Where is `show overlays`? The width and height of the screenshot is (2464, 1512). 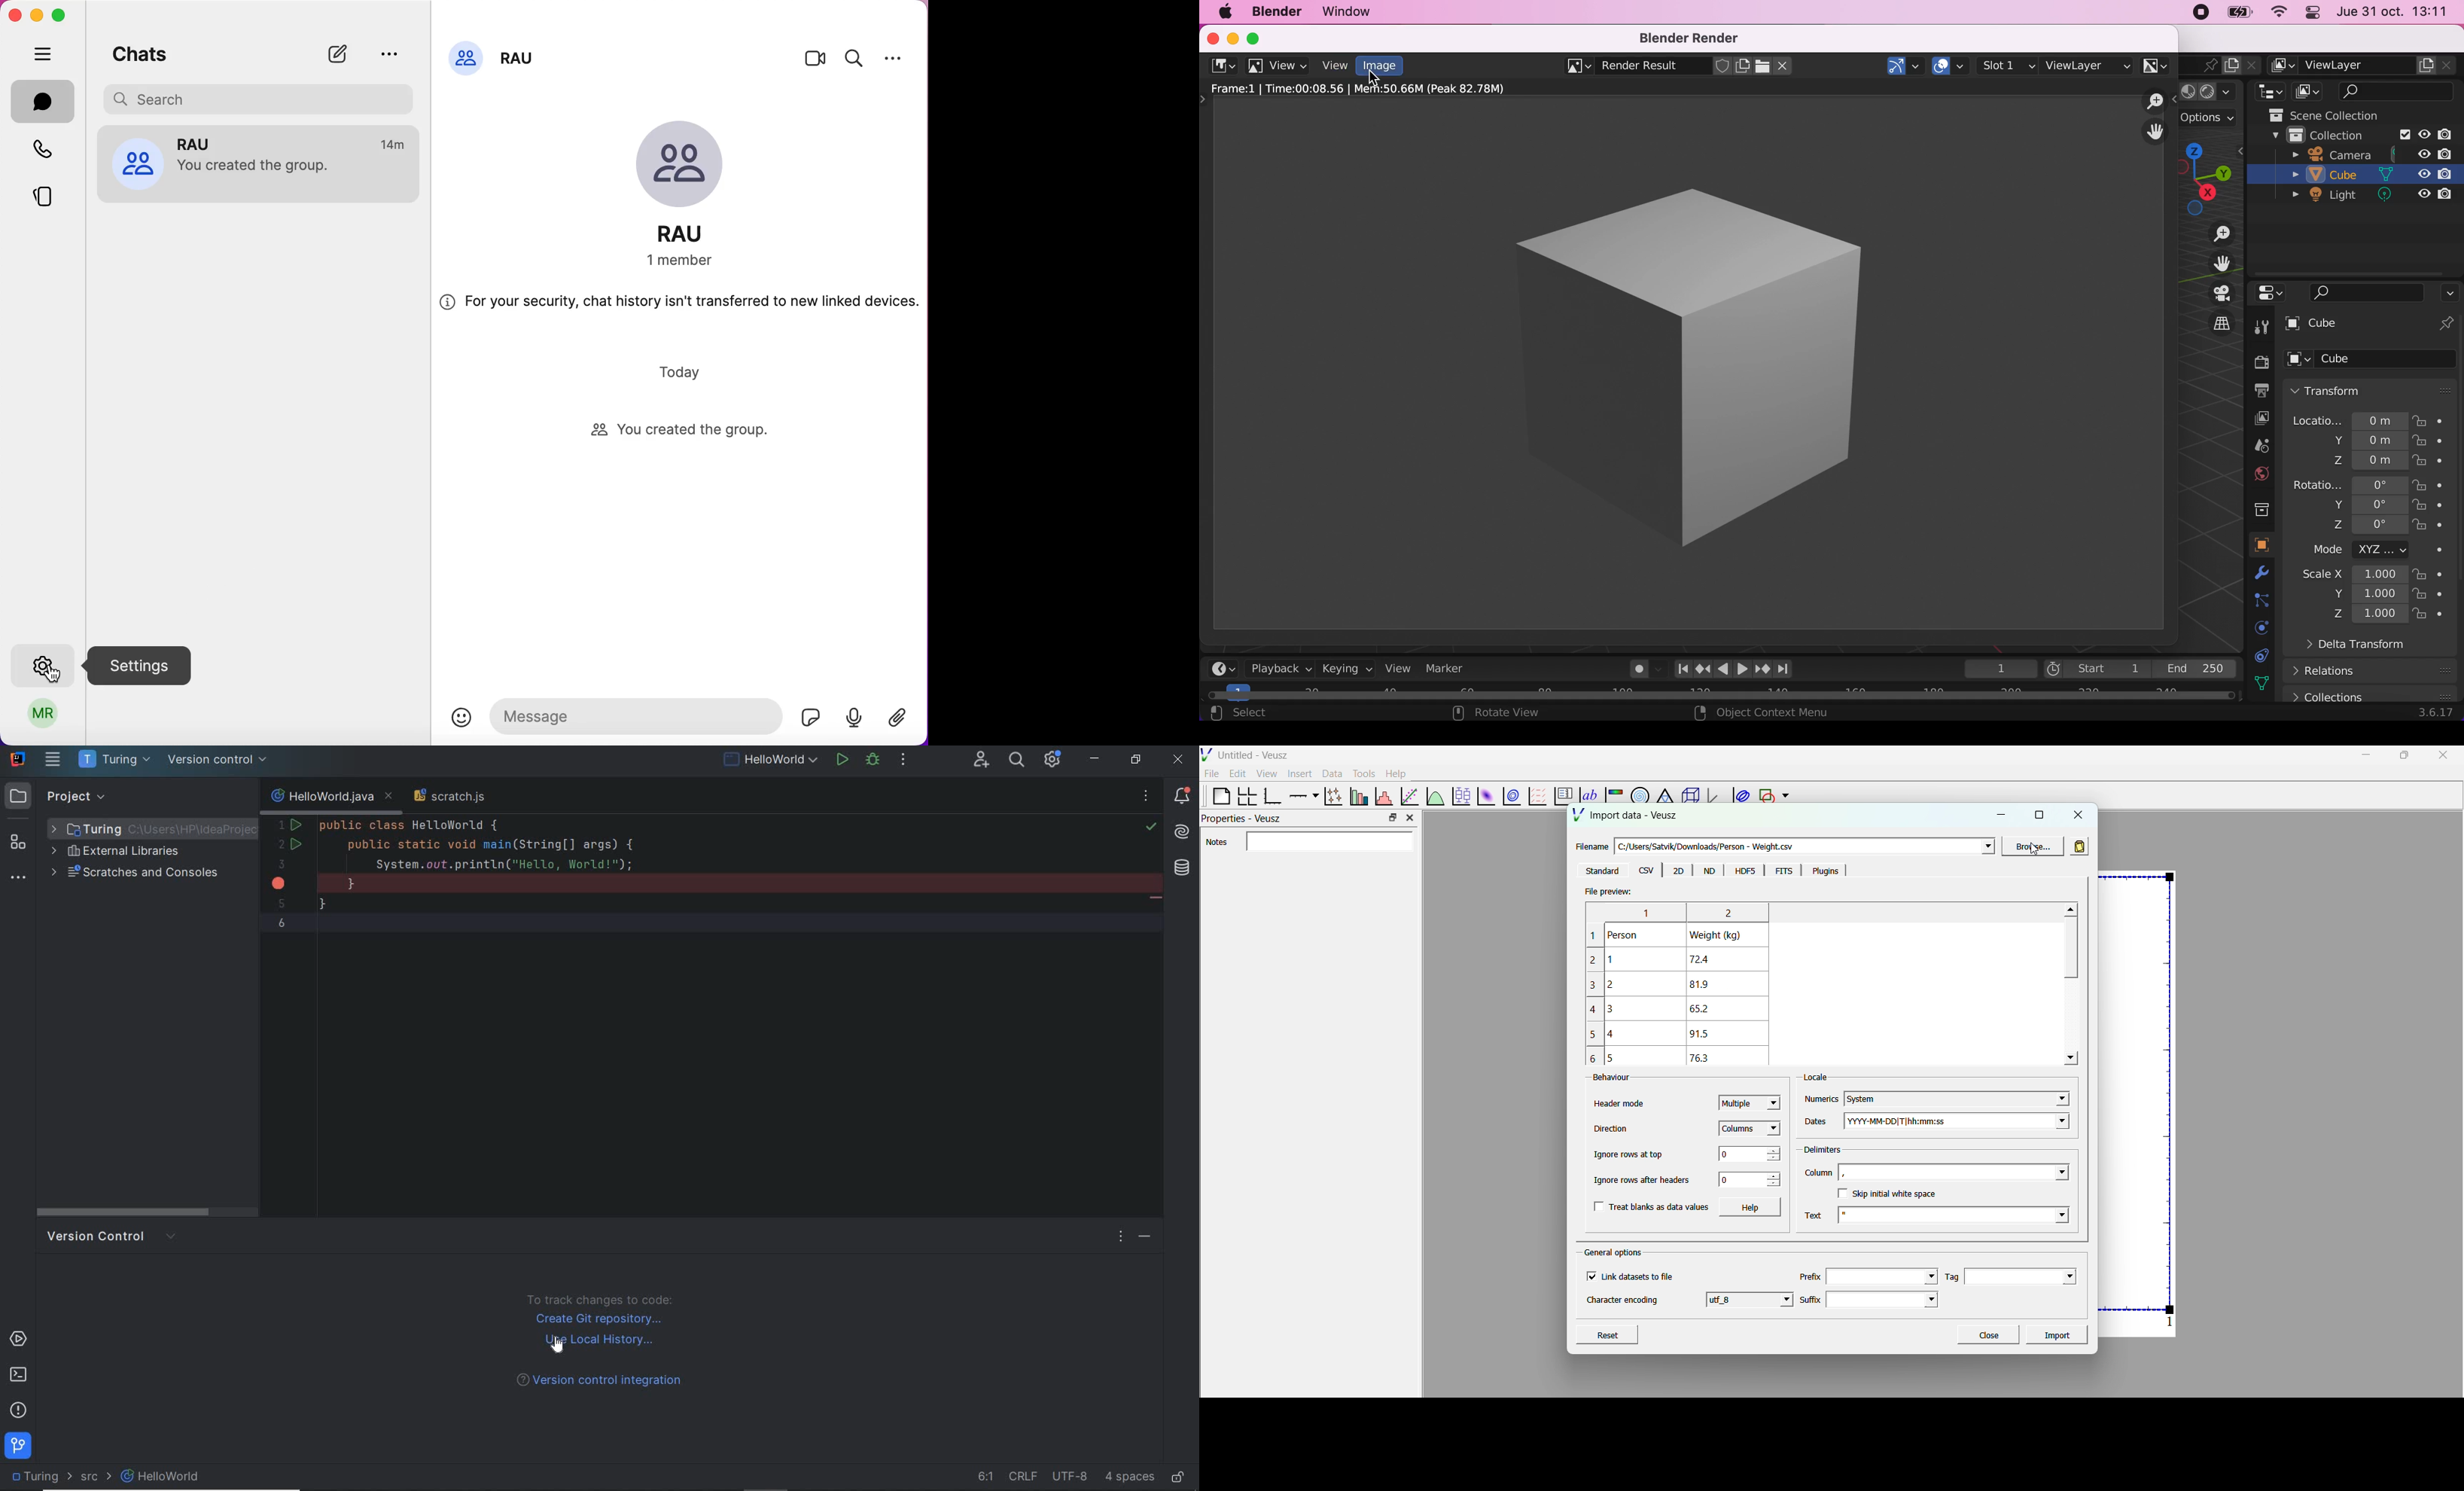 show overlays is located at coordinates (1951, 64).